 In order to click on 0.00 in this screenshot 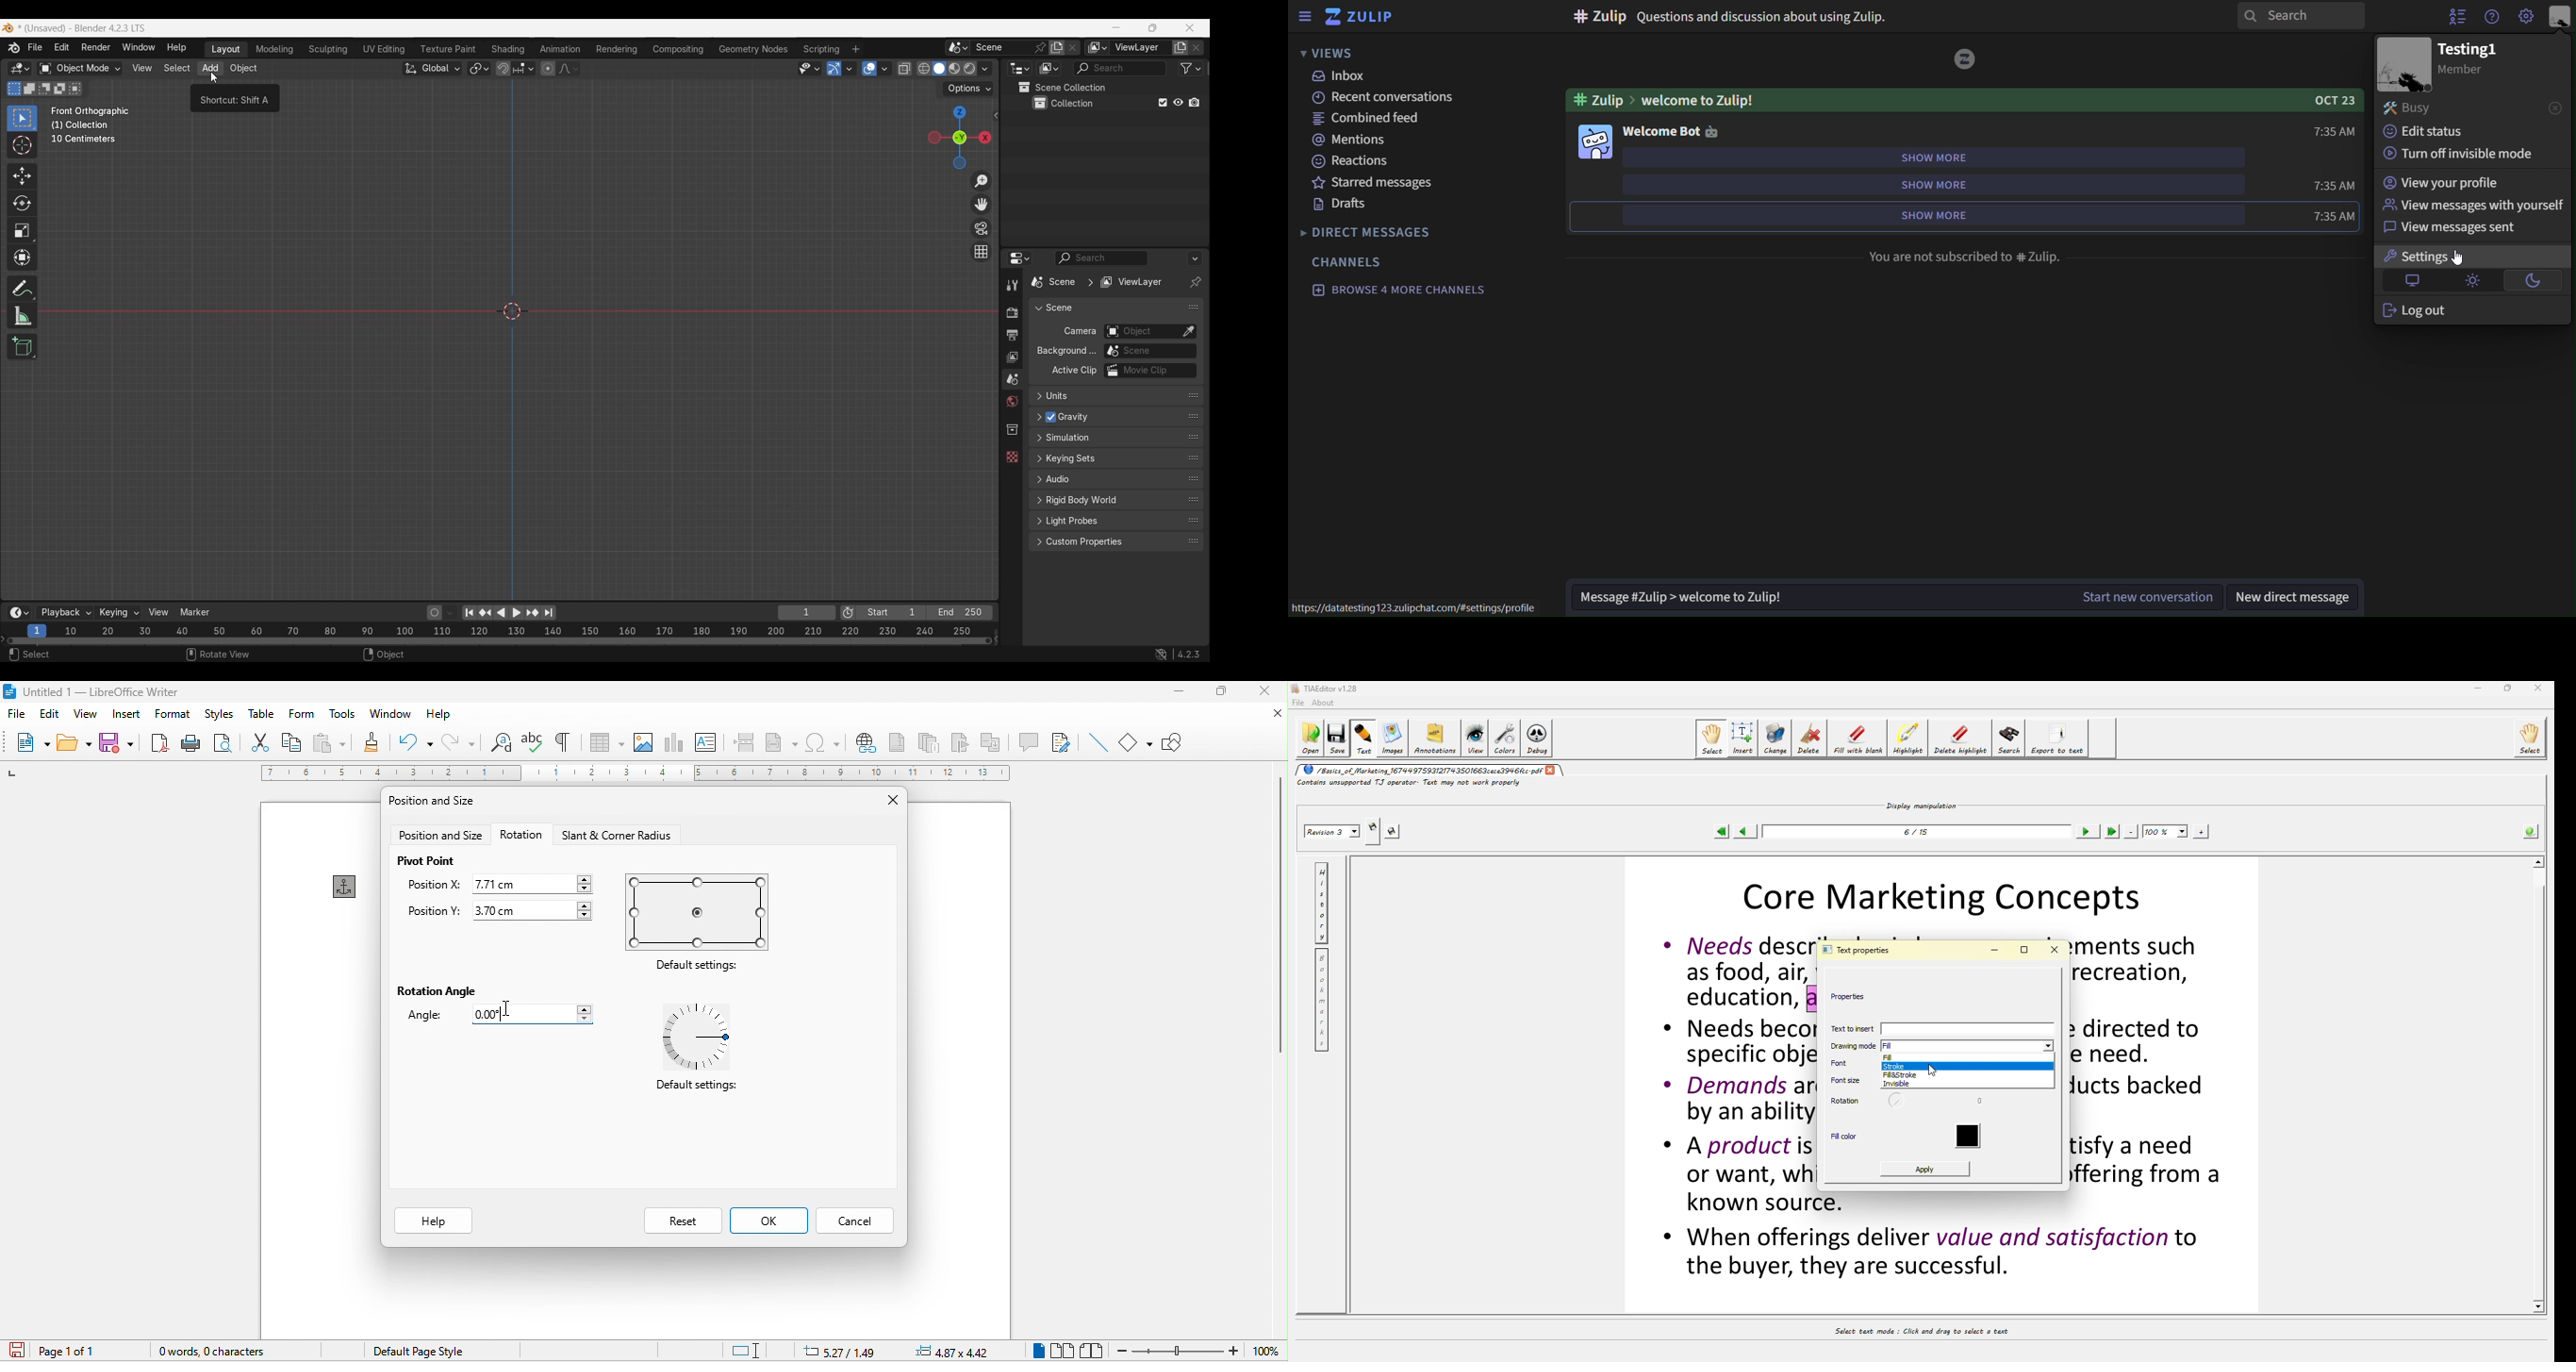, I will do `click(537, 1016)`.